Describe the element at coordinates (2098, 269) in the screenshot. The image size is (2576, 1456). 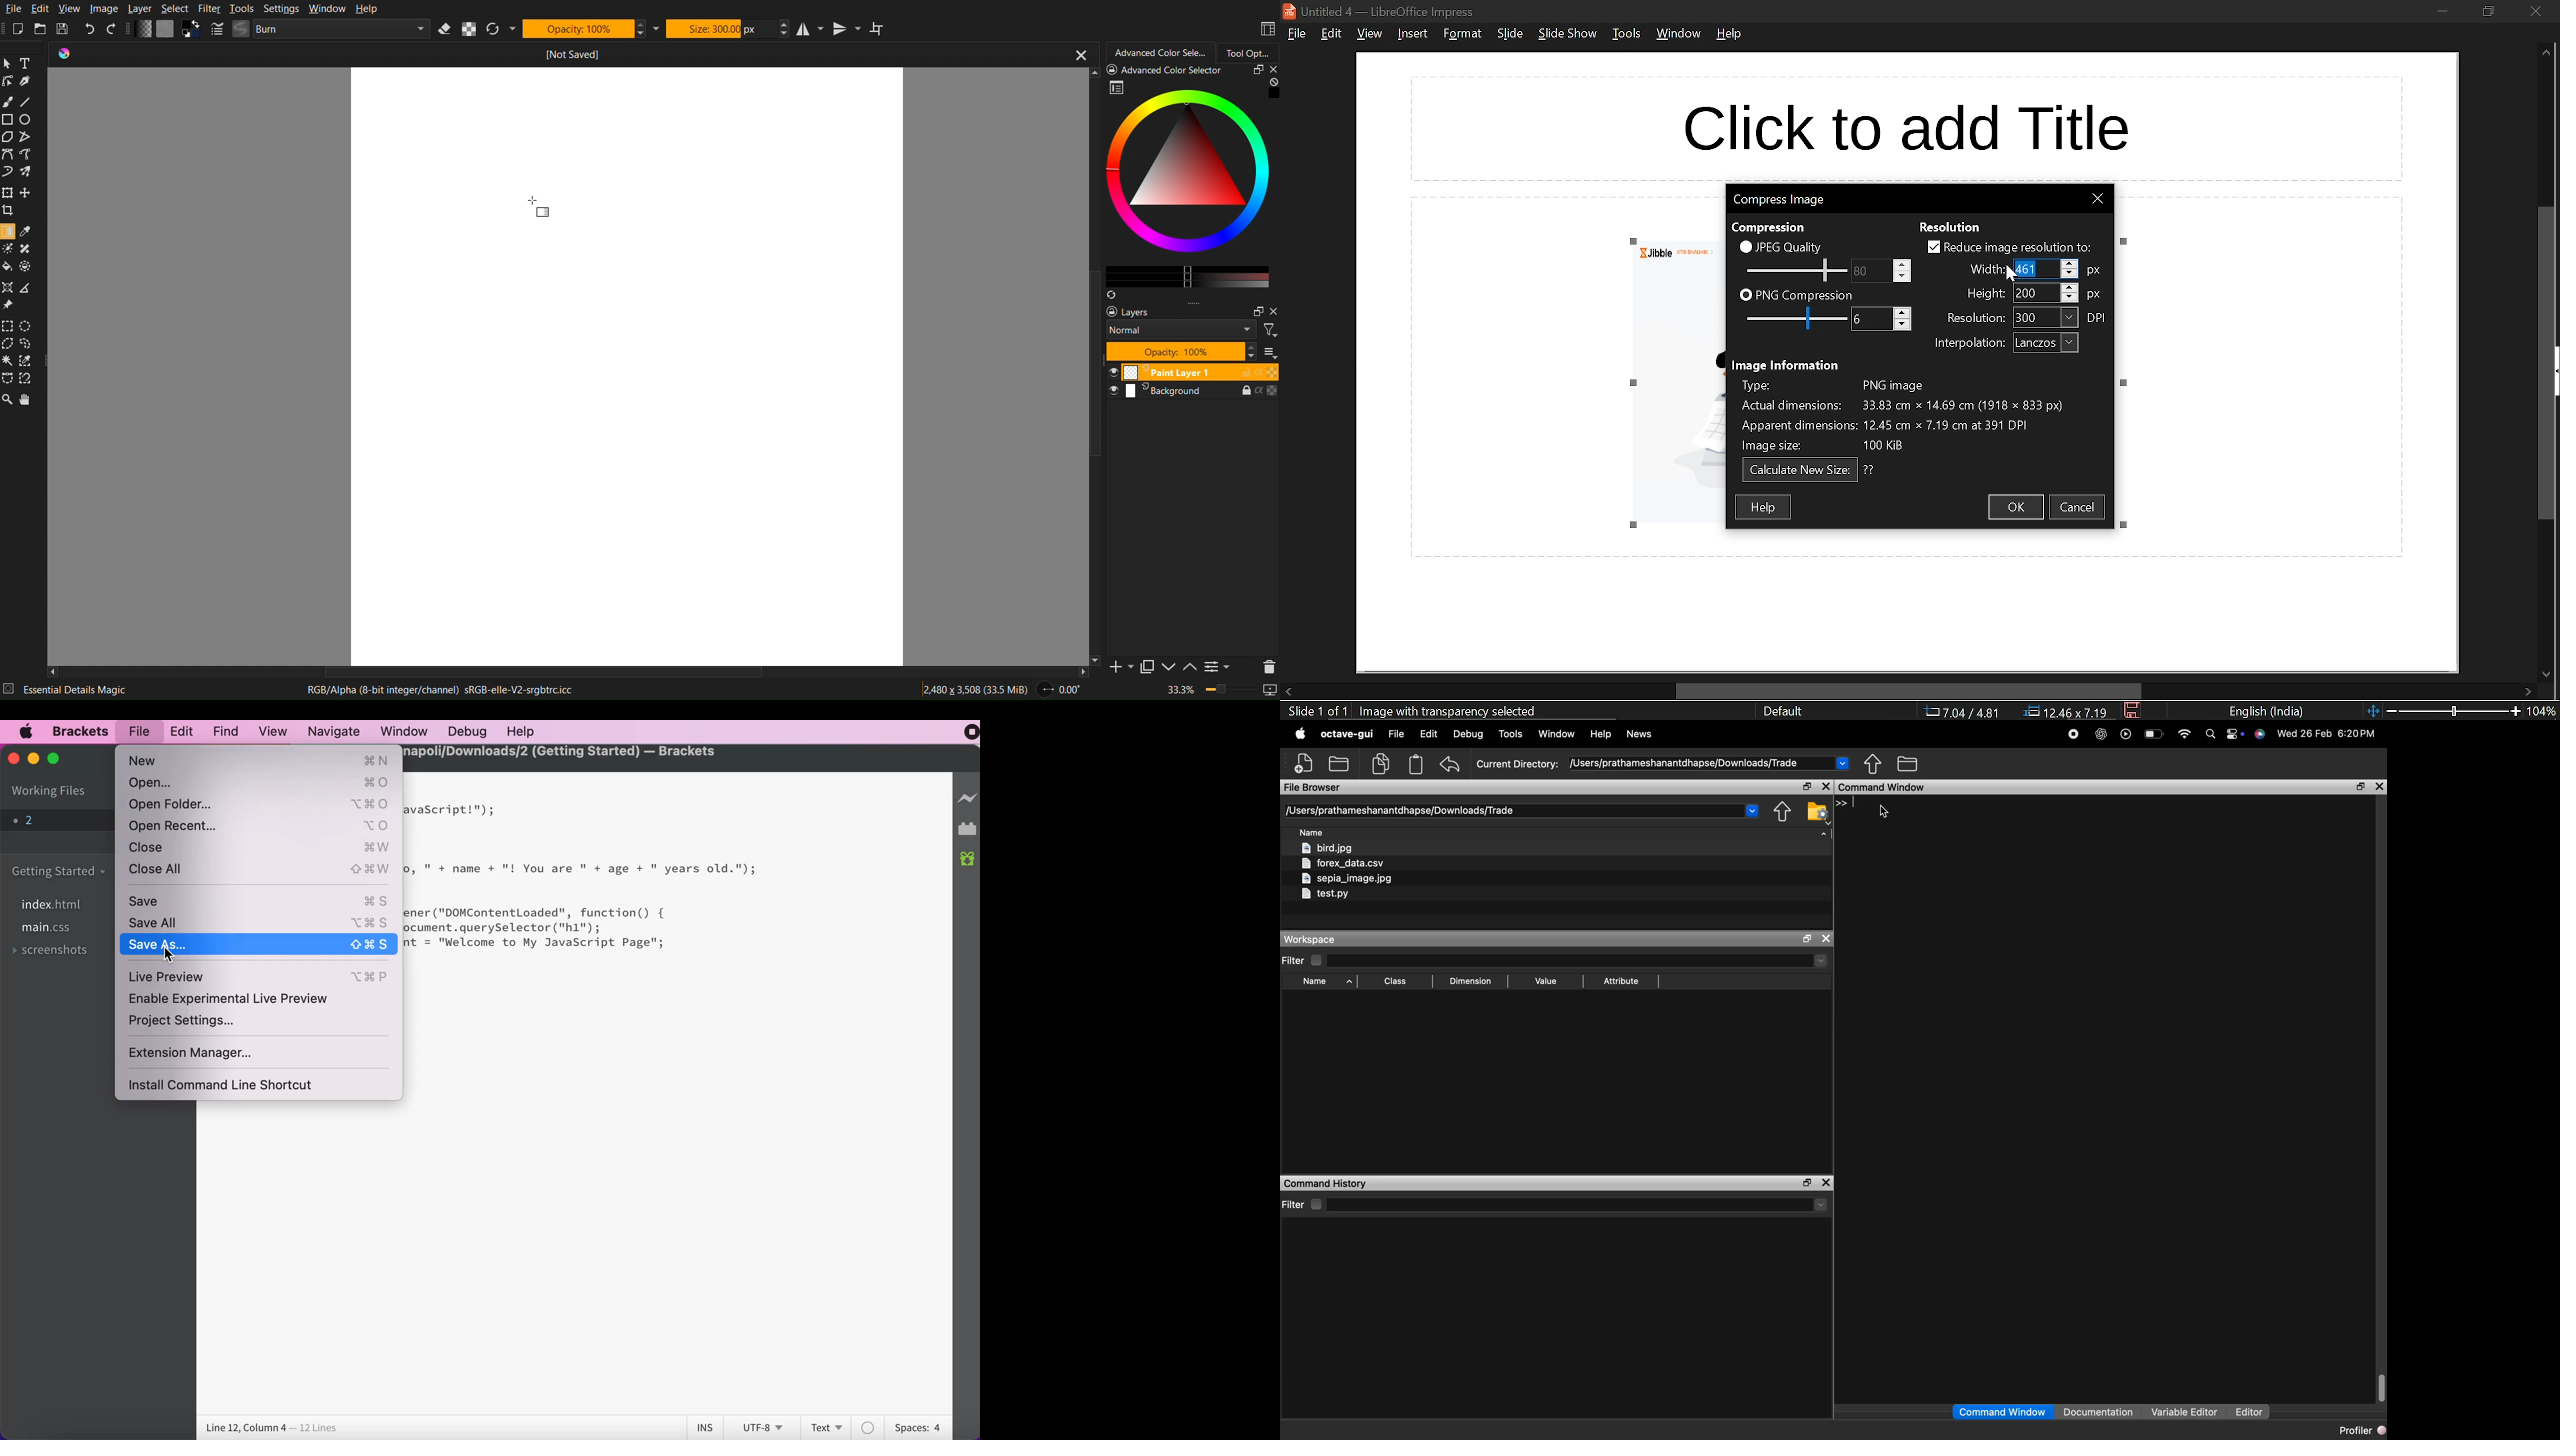
I see `px` at that location.